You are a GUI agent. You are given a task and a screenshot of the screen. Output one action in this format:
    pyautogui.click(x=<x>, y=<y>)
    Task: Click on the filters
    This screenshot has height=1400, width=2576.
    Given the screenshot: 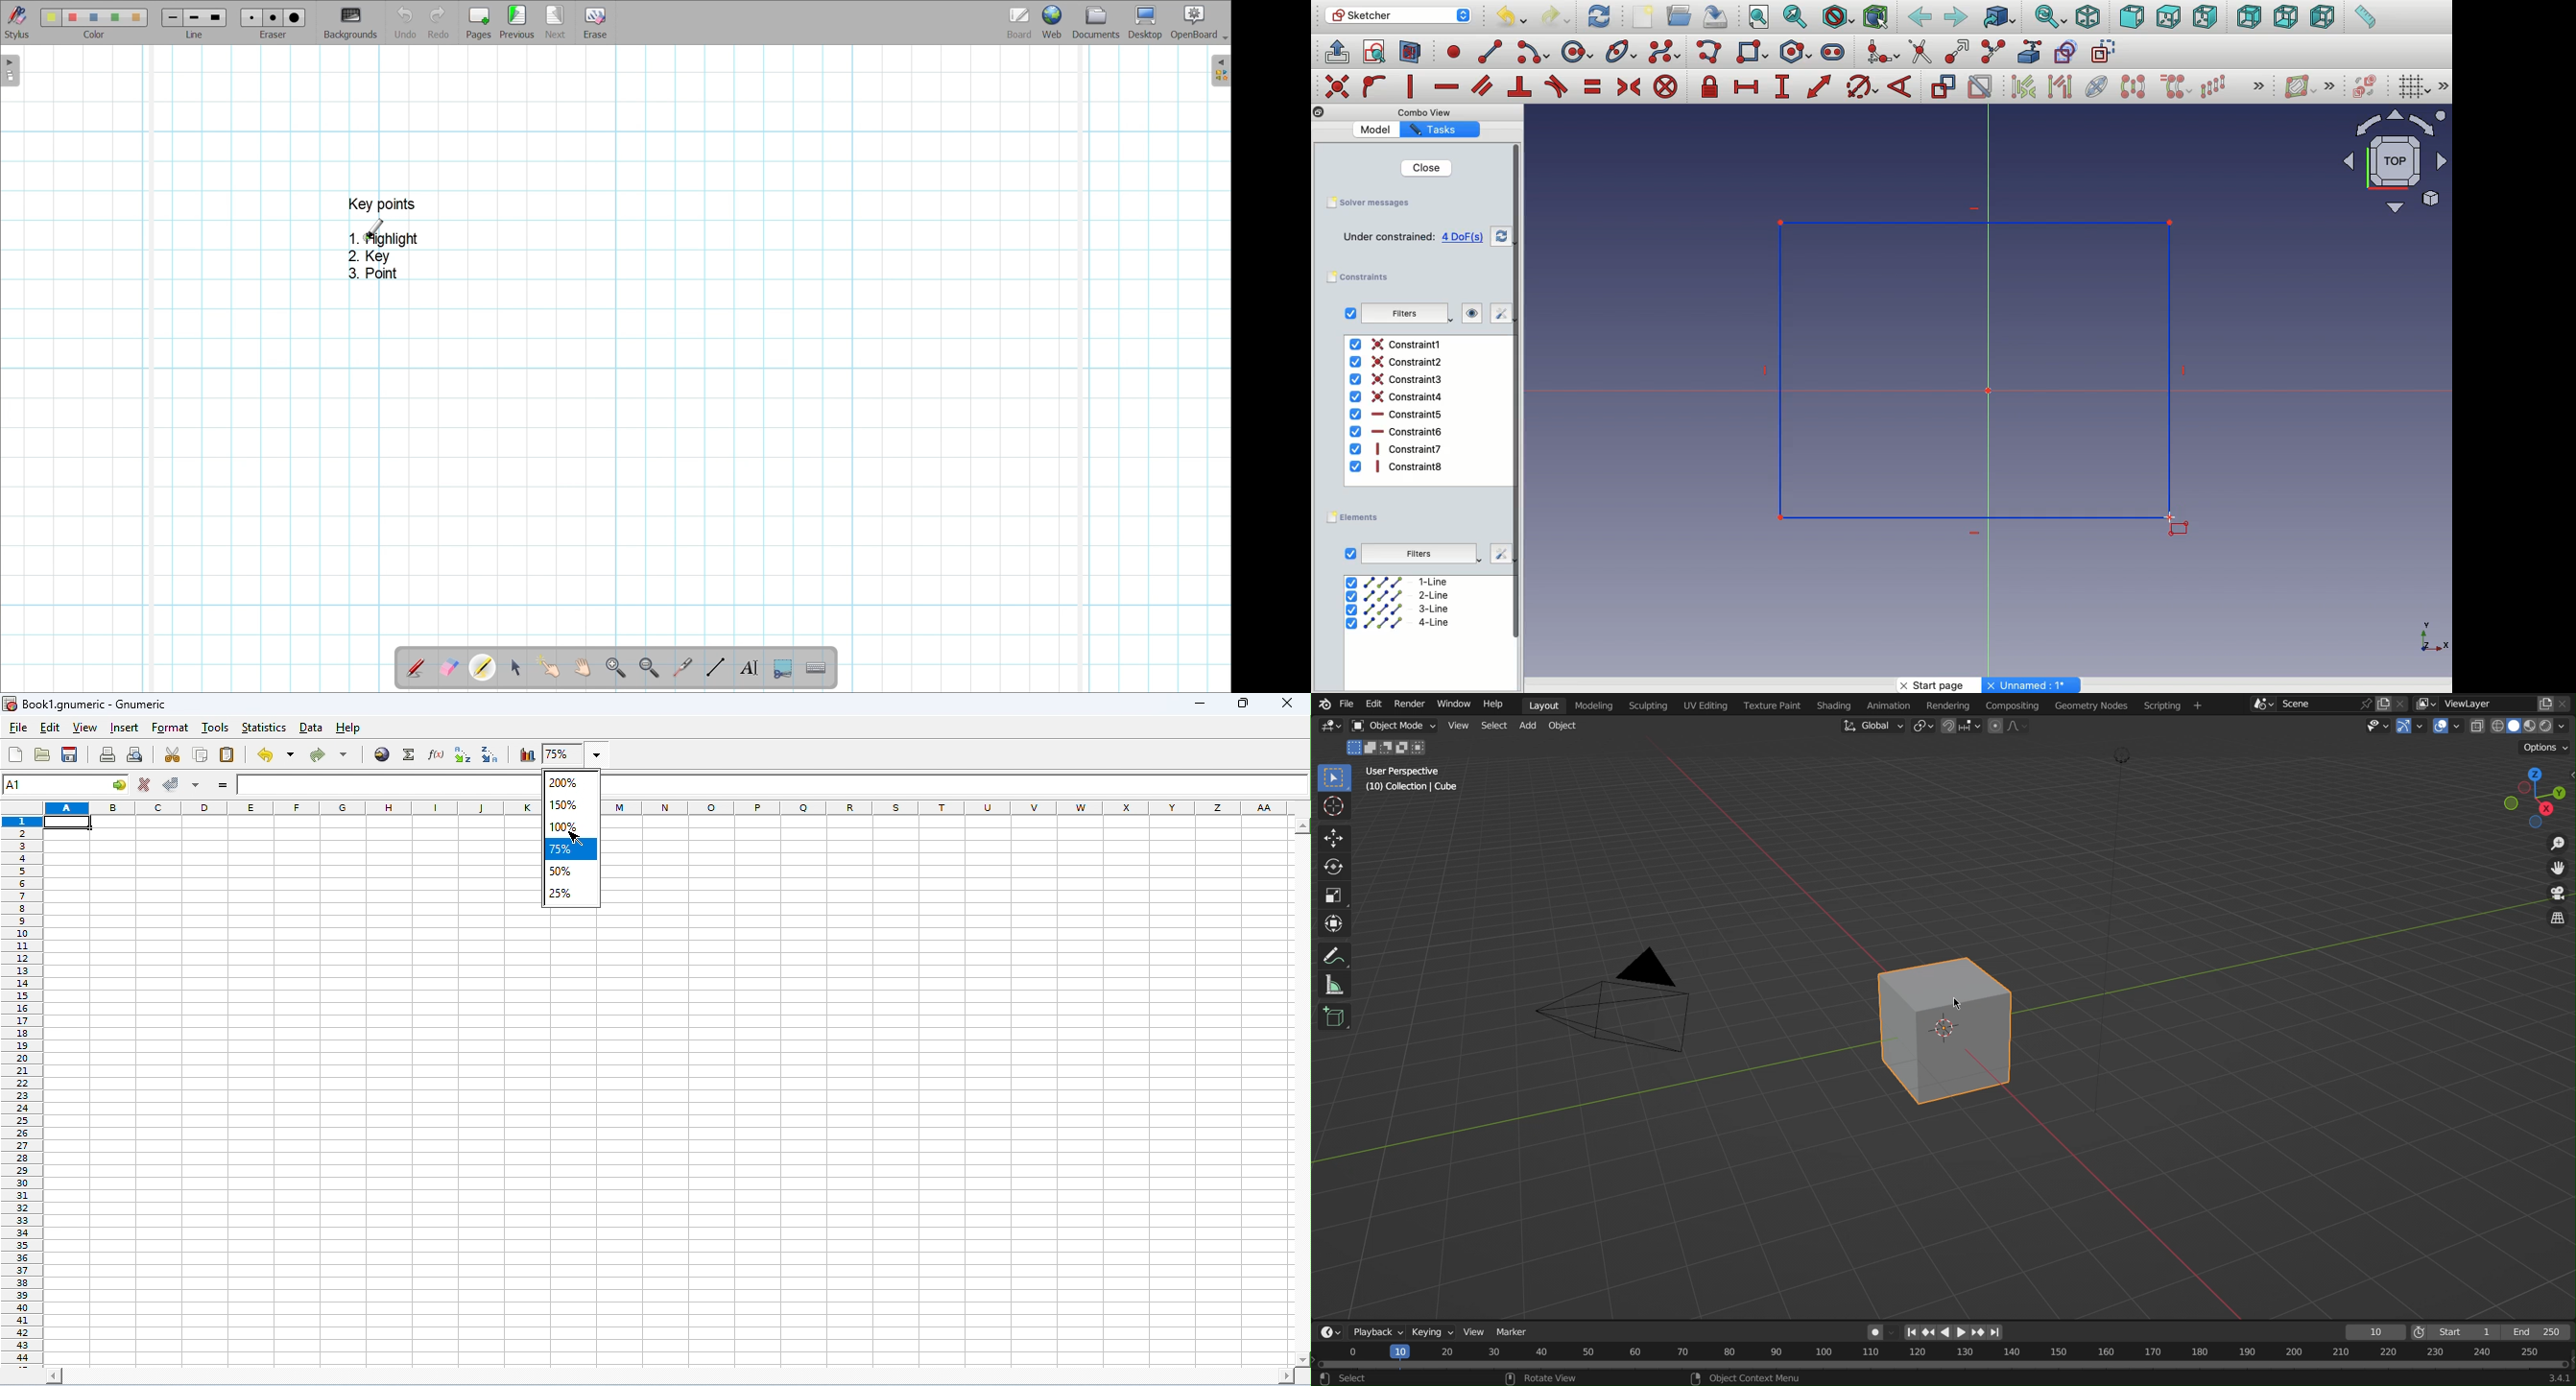 What is the action you would take?
    pyautogui.click(x=1402, y=315)
    